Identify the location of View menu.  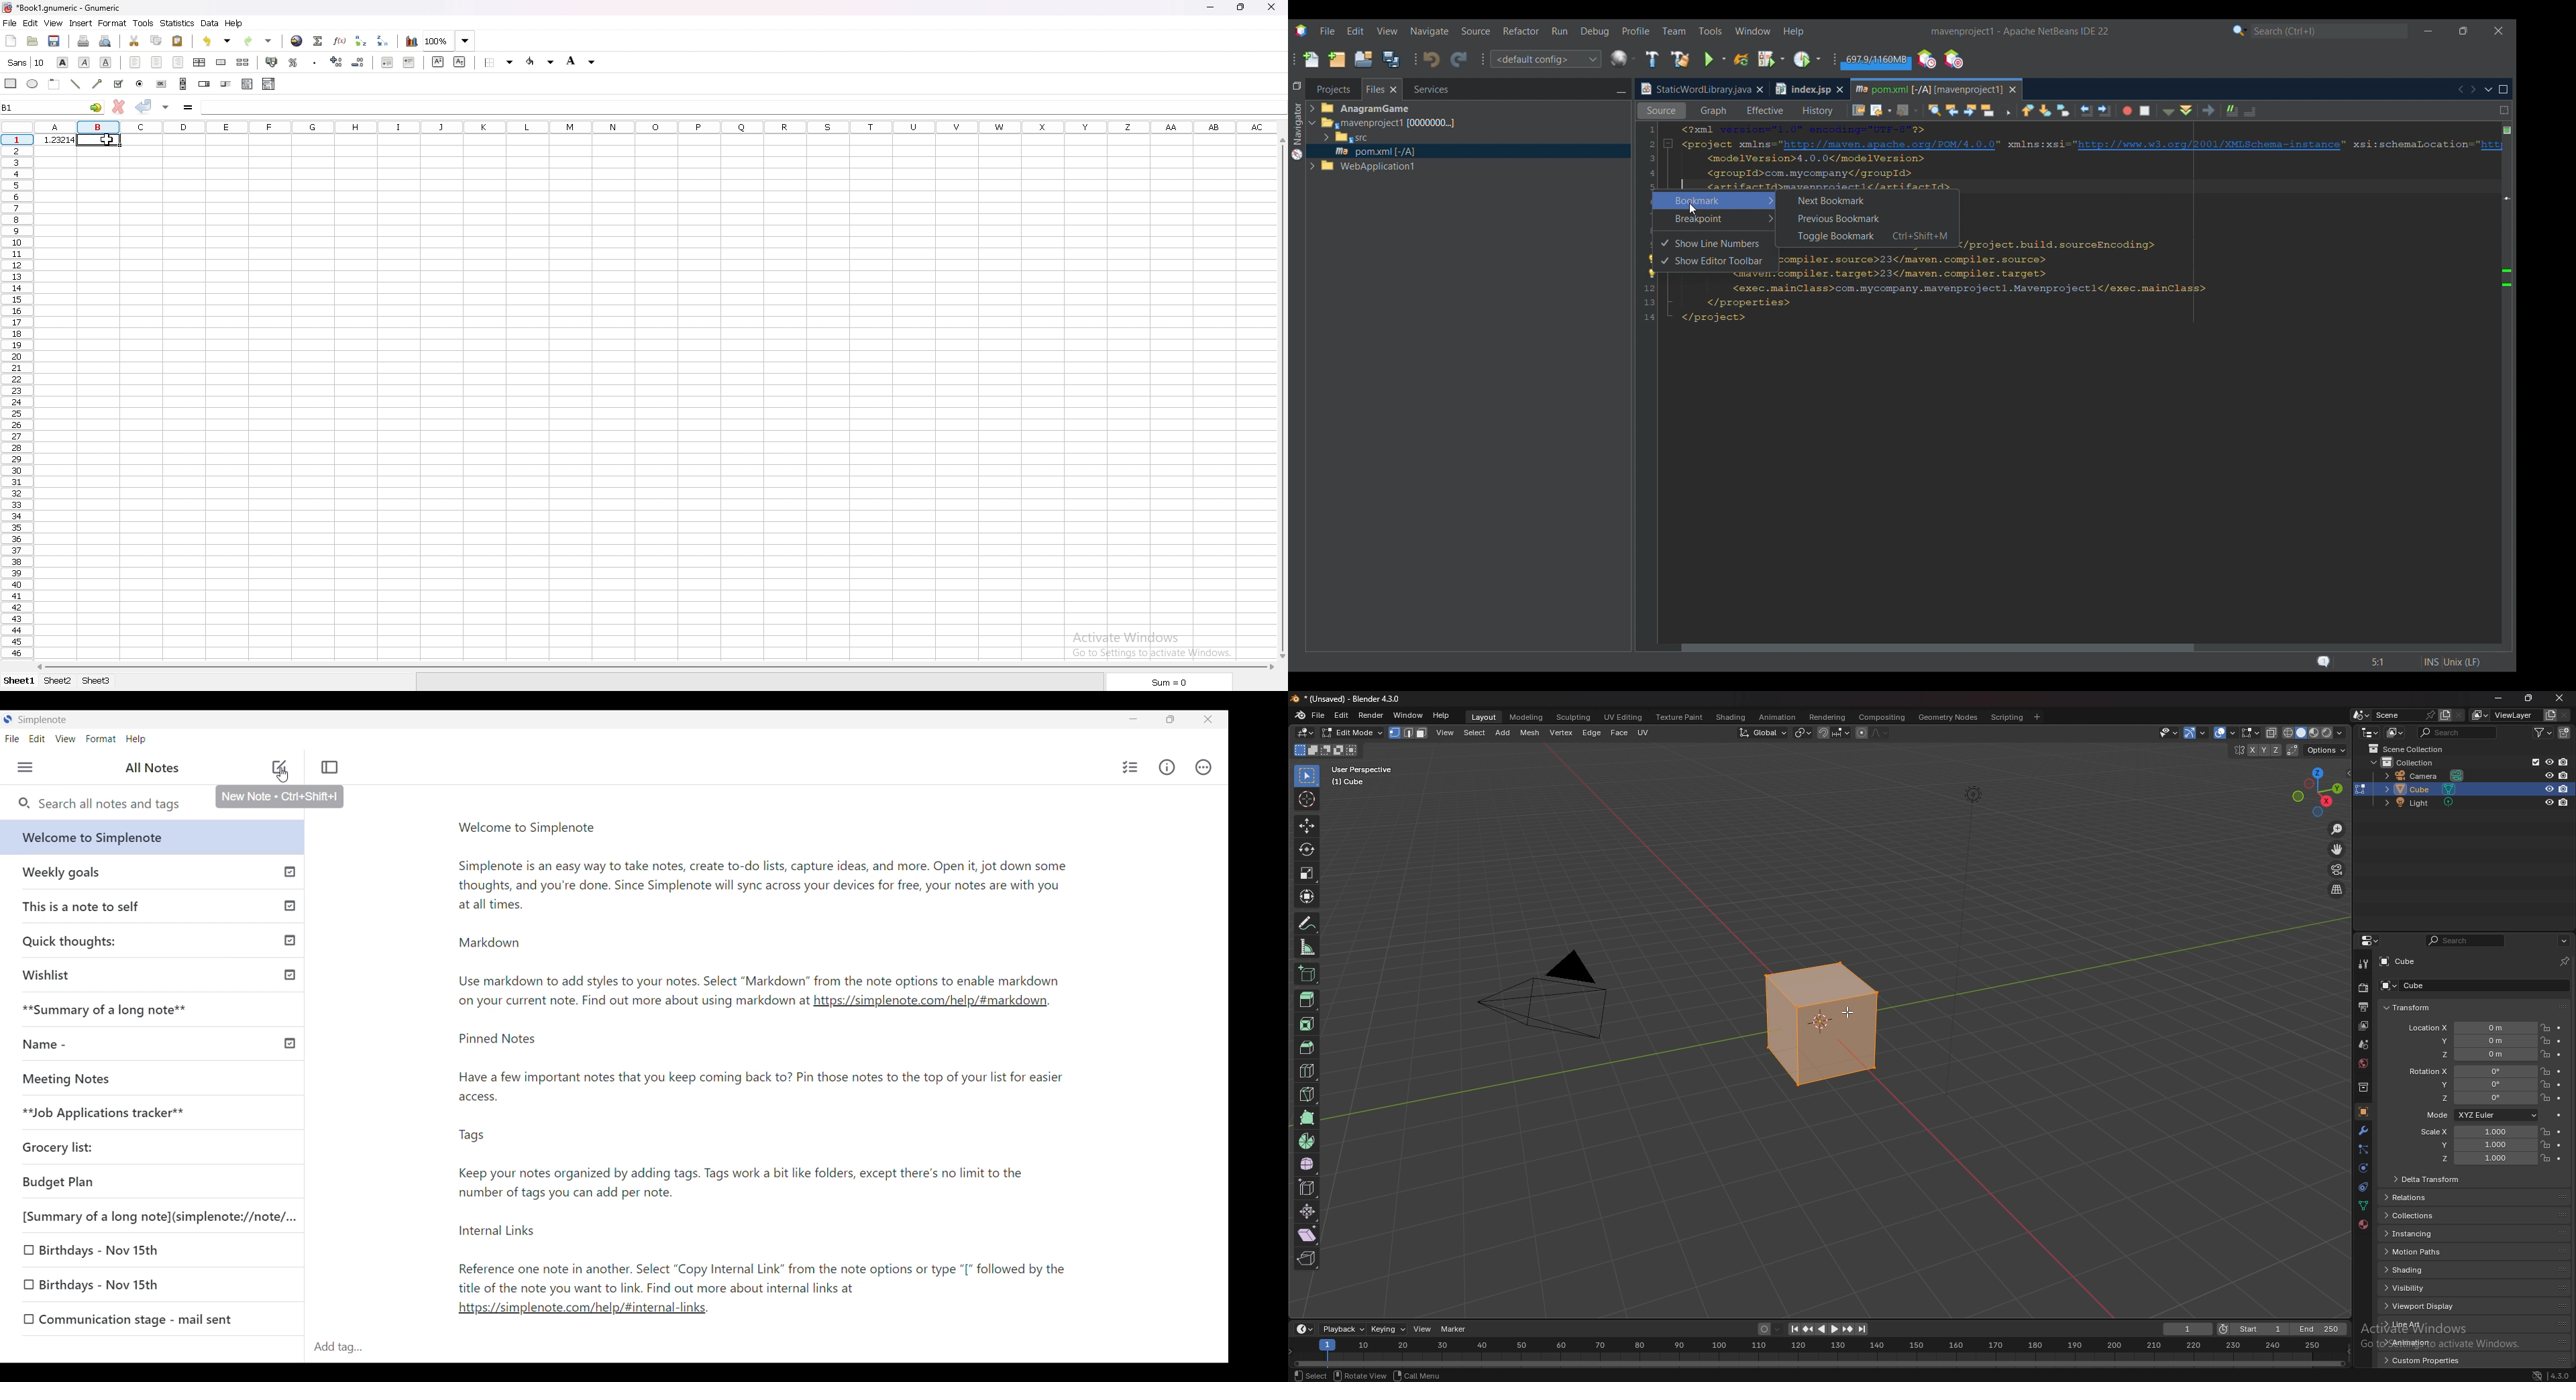
(66, 738).